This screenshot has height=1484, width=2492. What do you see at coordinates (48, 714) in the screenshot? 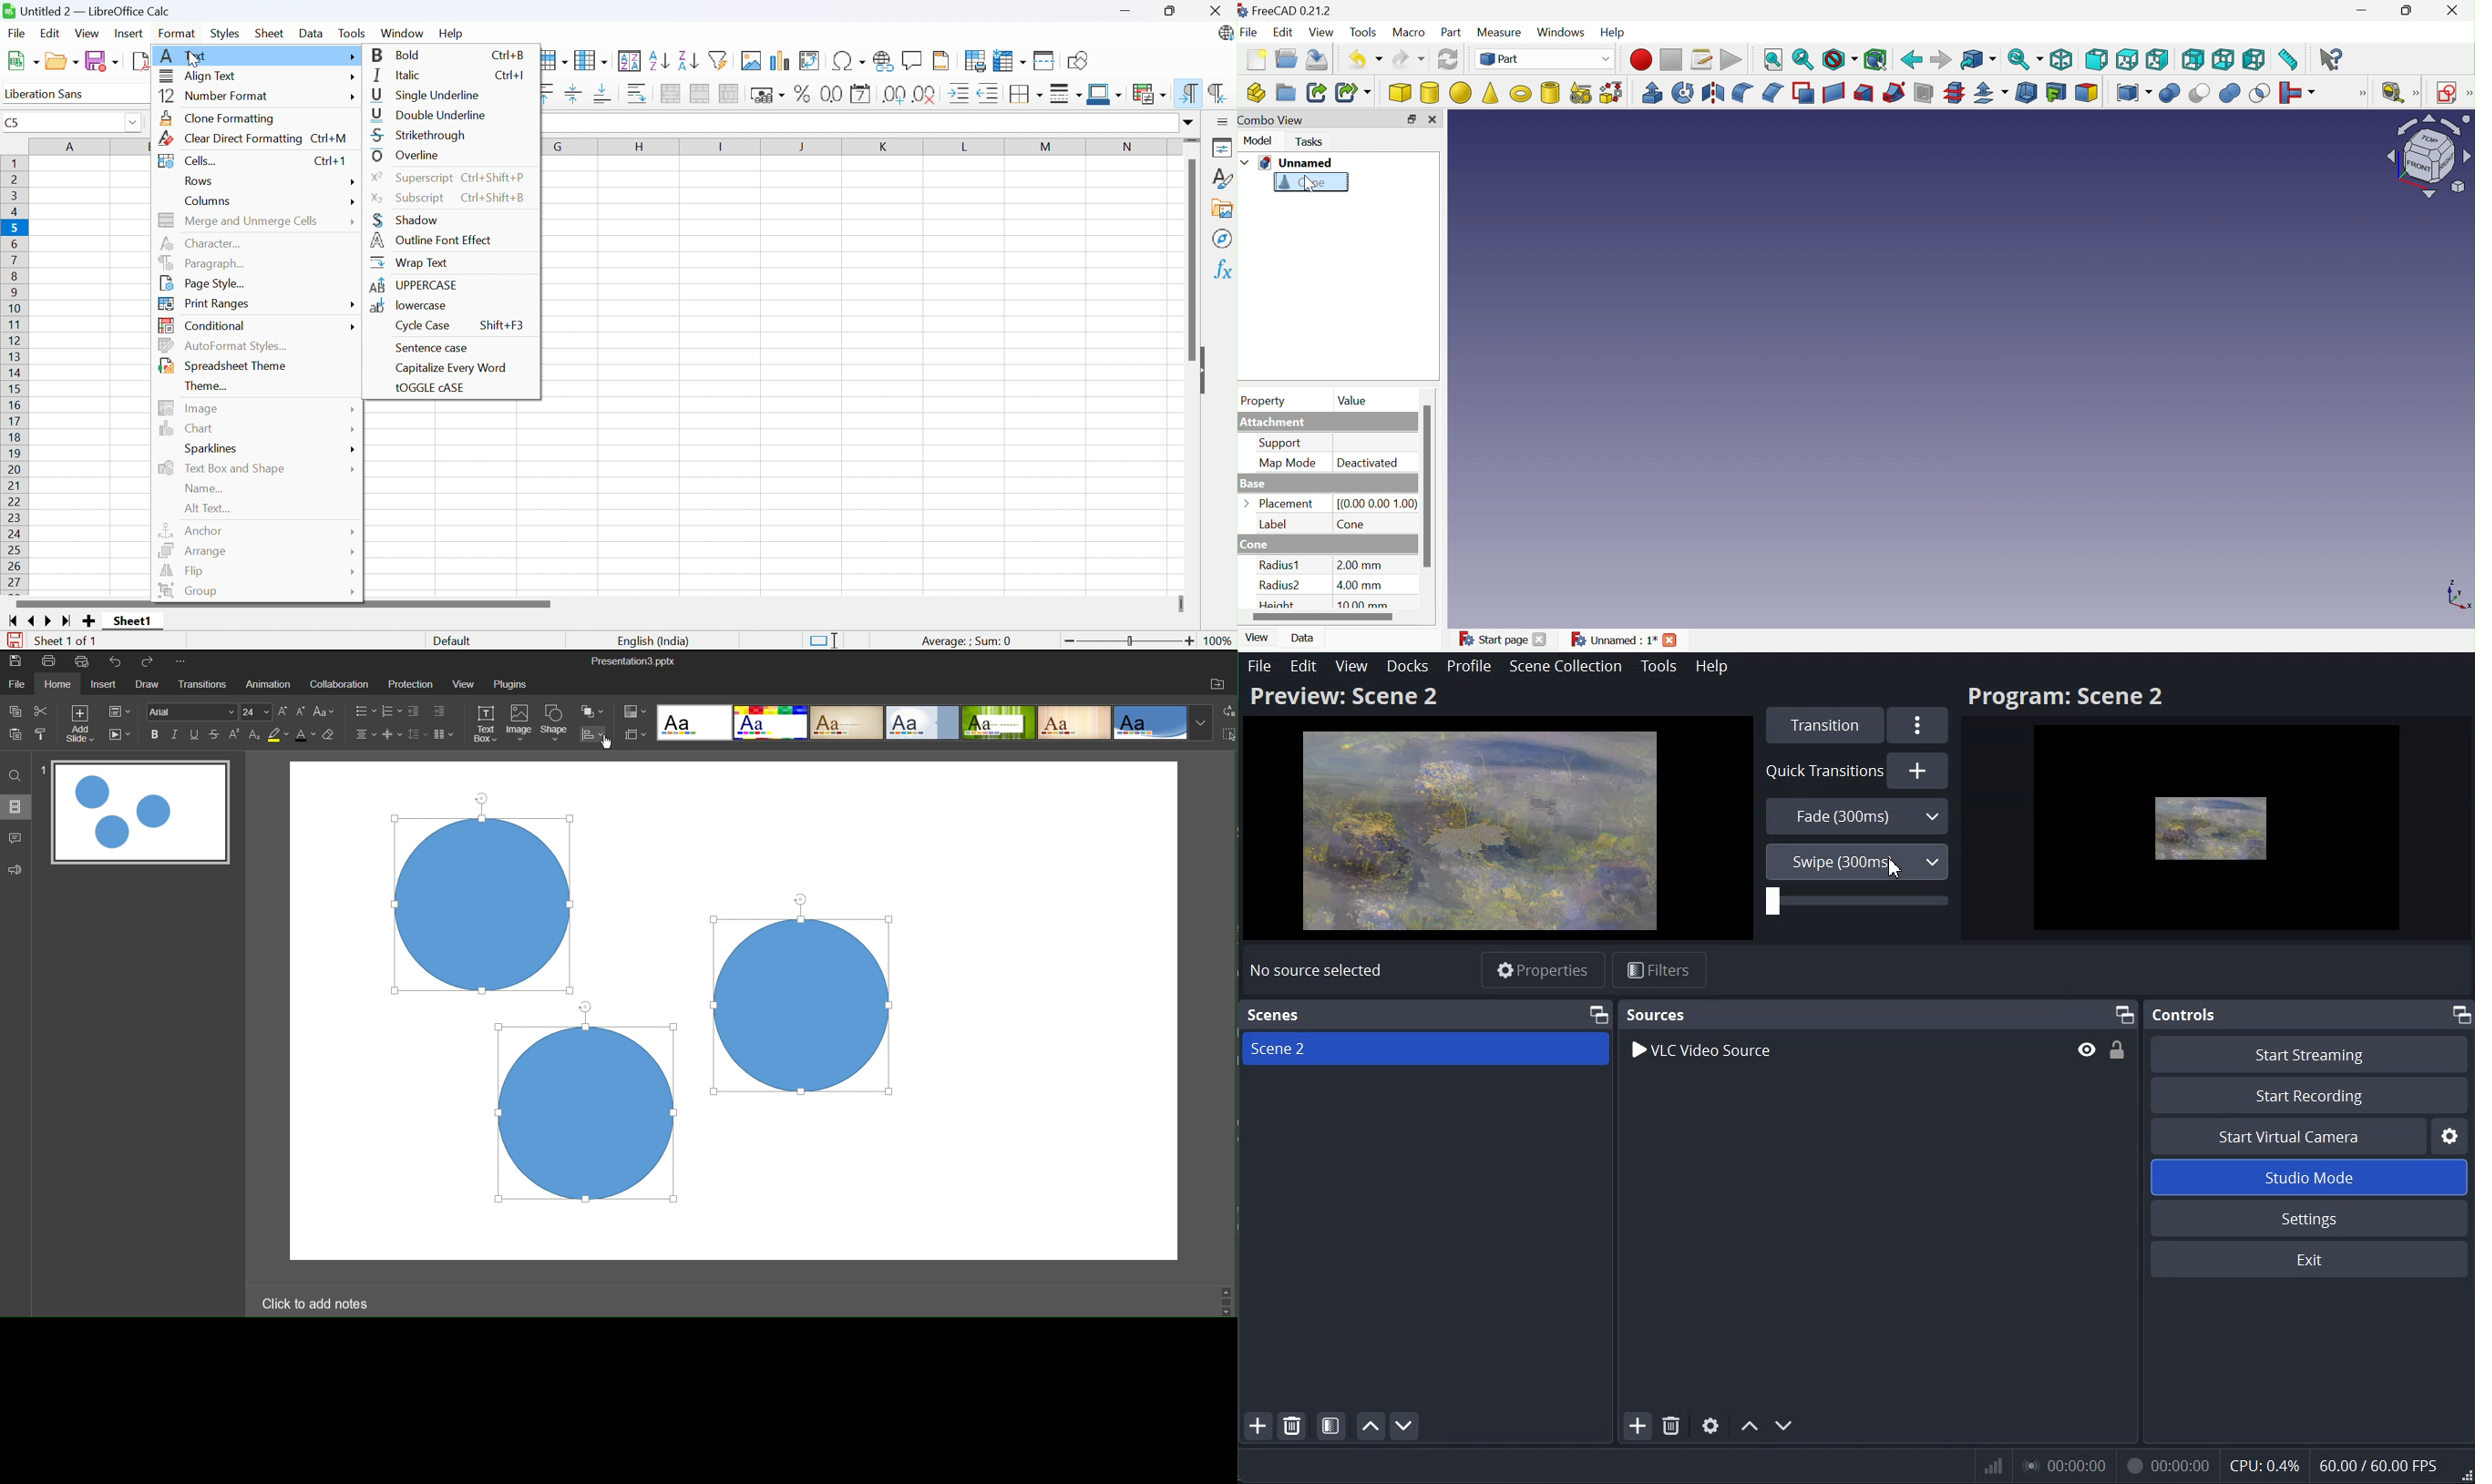
I see `Cut` at bounding box center [48, 714].